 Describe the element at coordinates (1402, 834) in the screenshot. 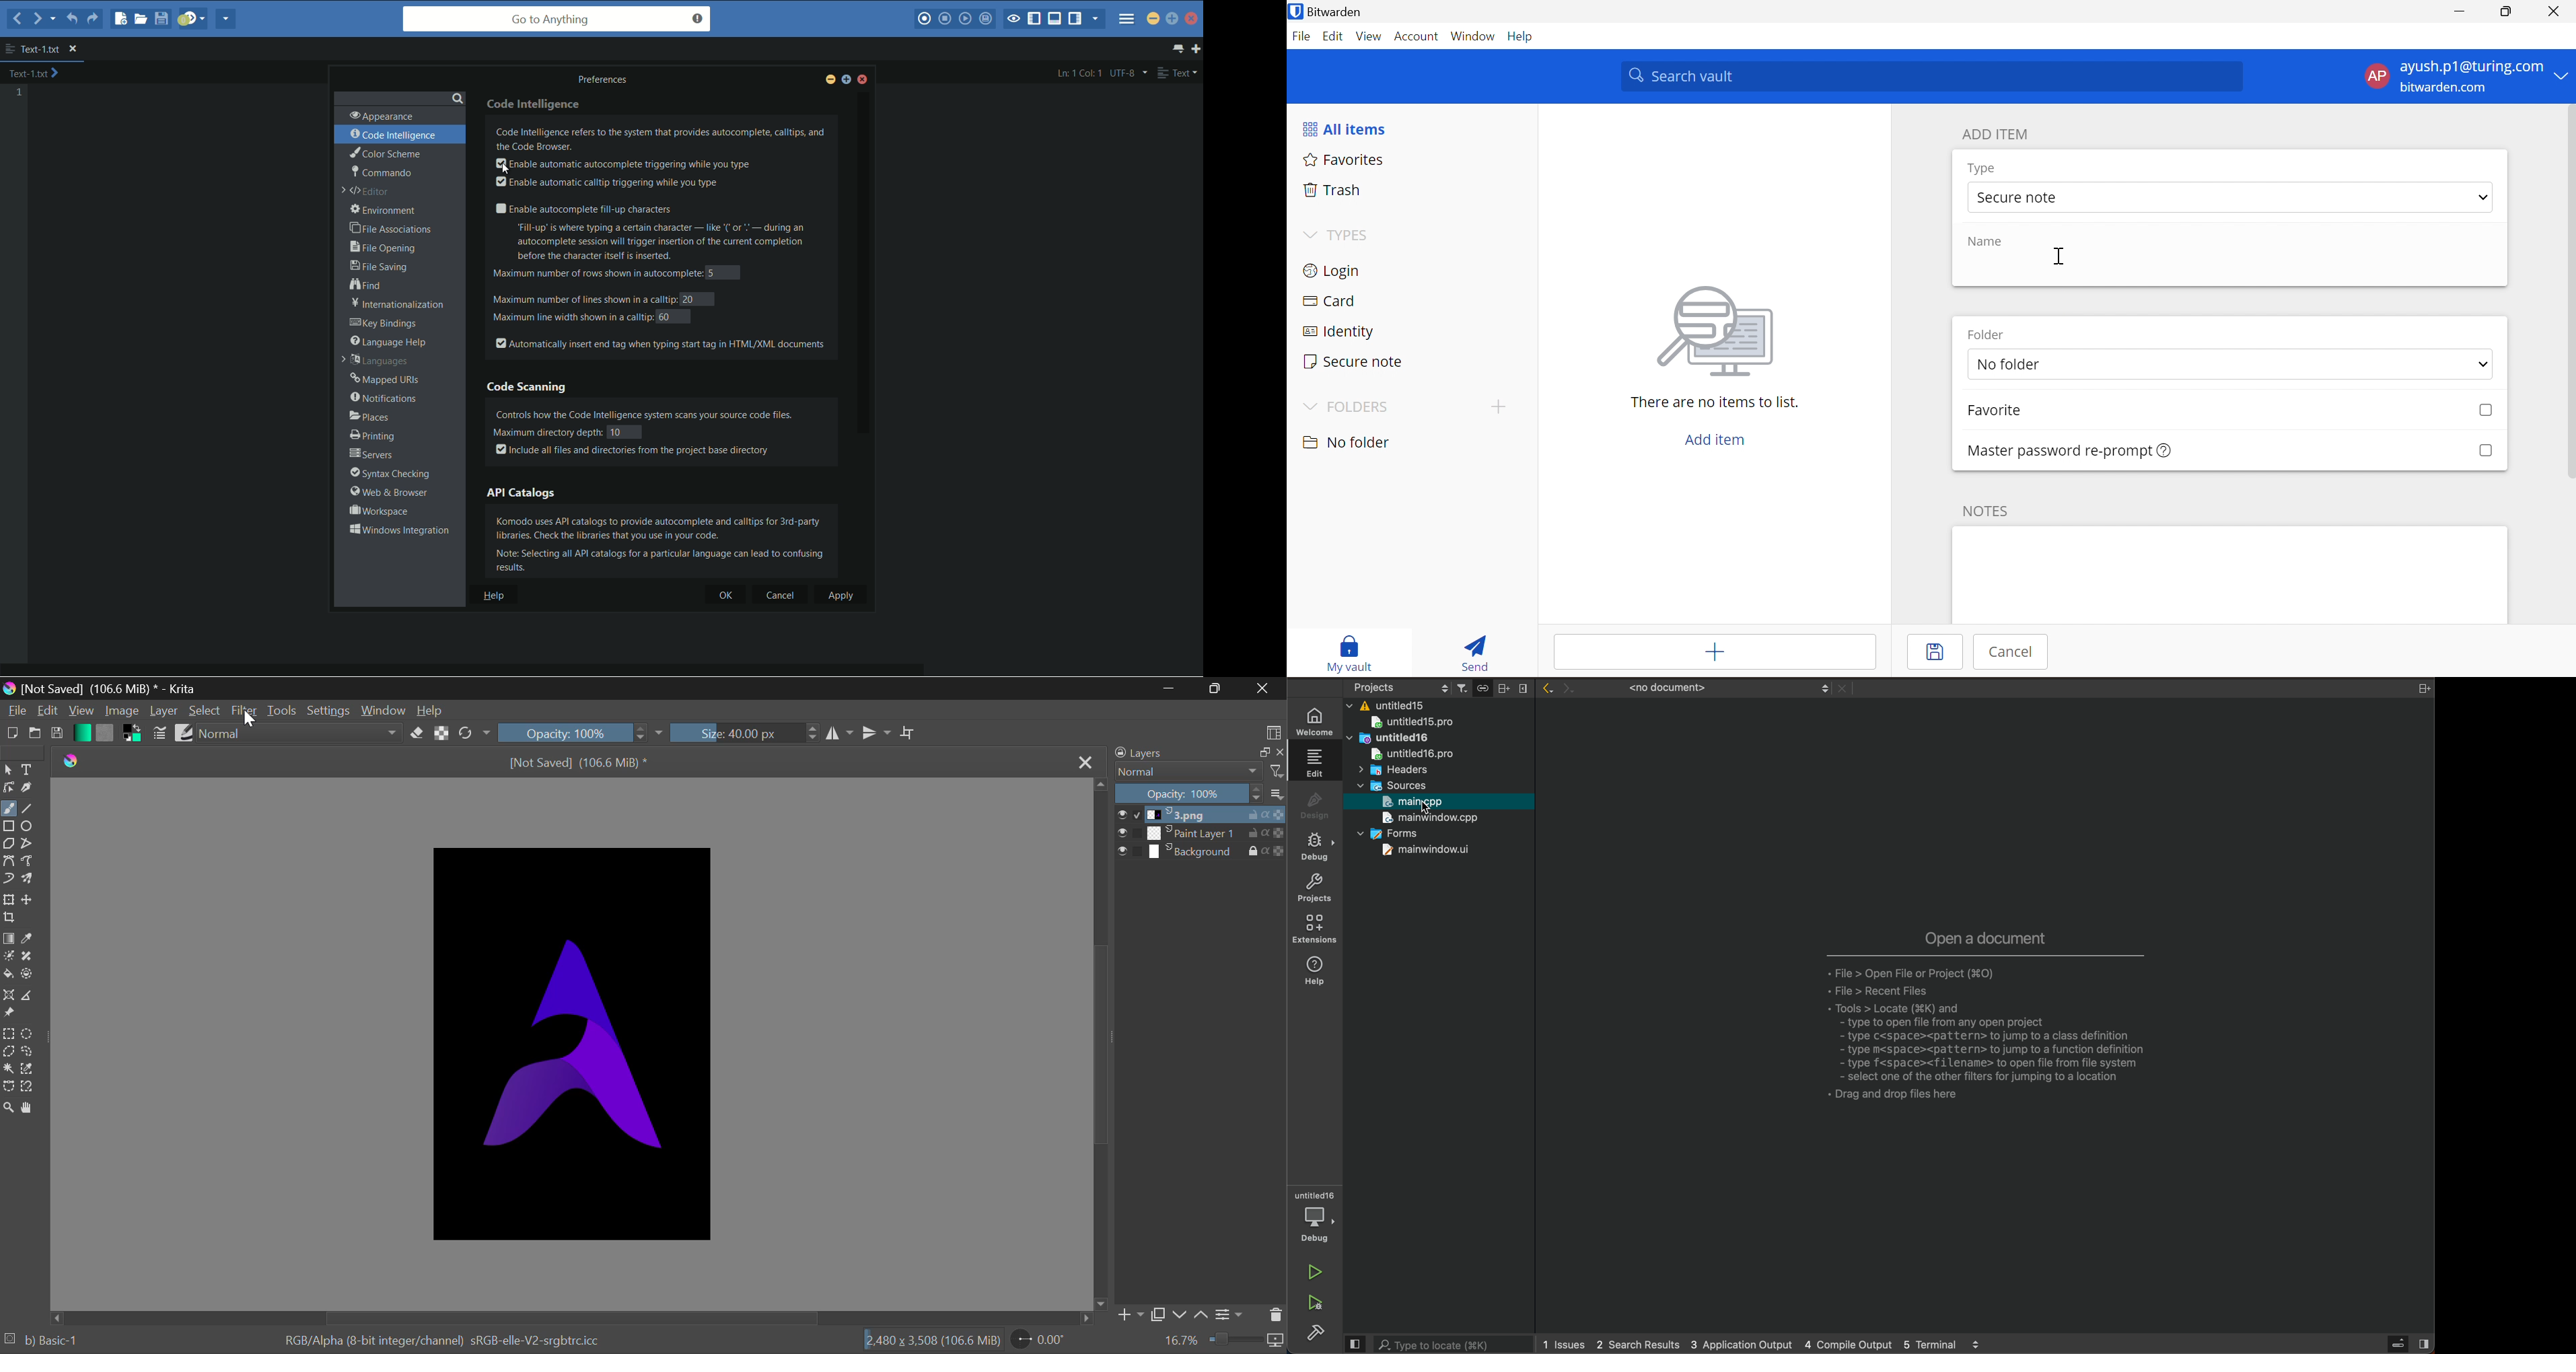

I see `forms` at that location.